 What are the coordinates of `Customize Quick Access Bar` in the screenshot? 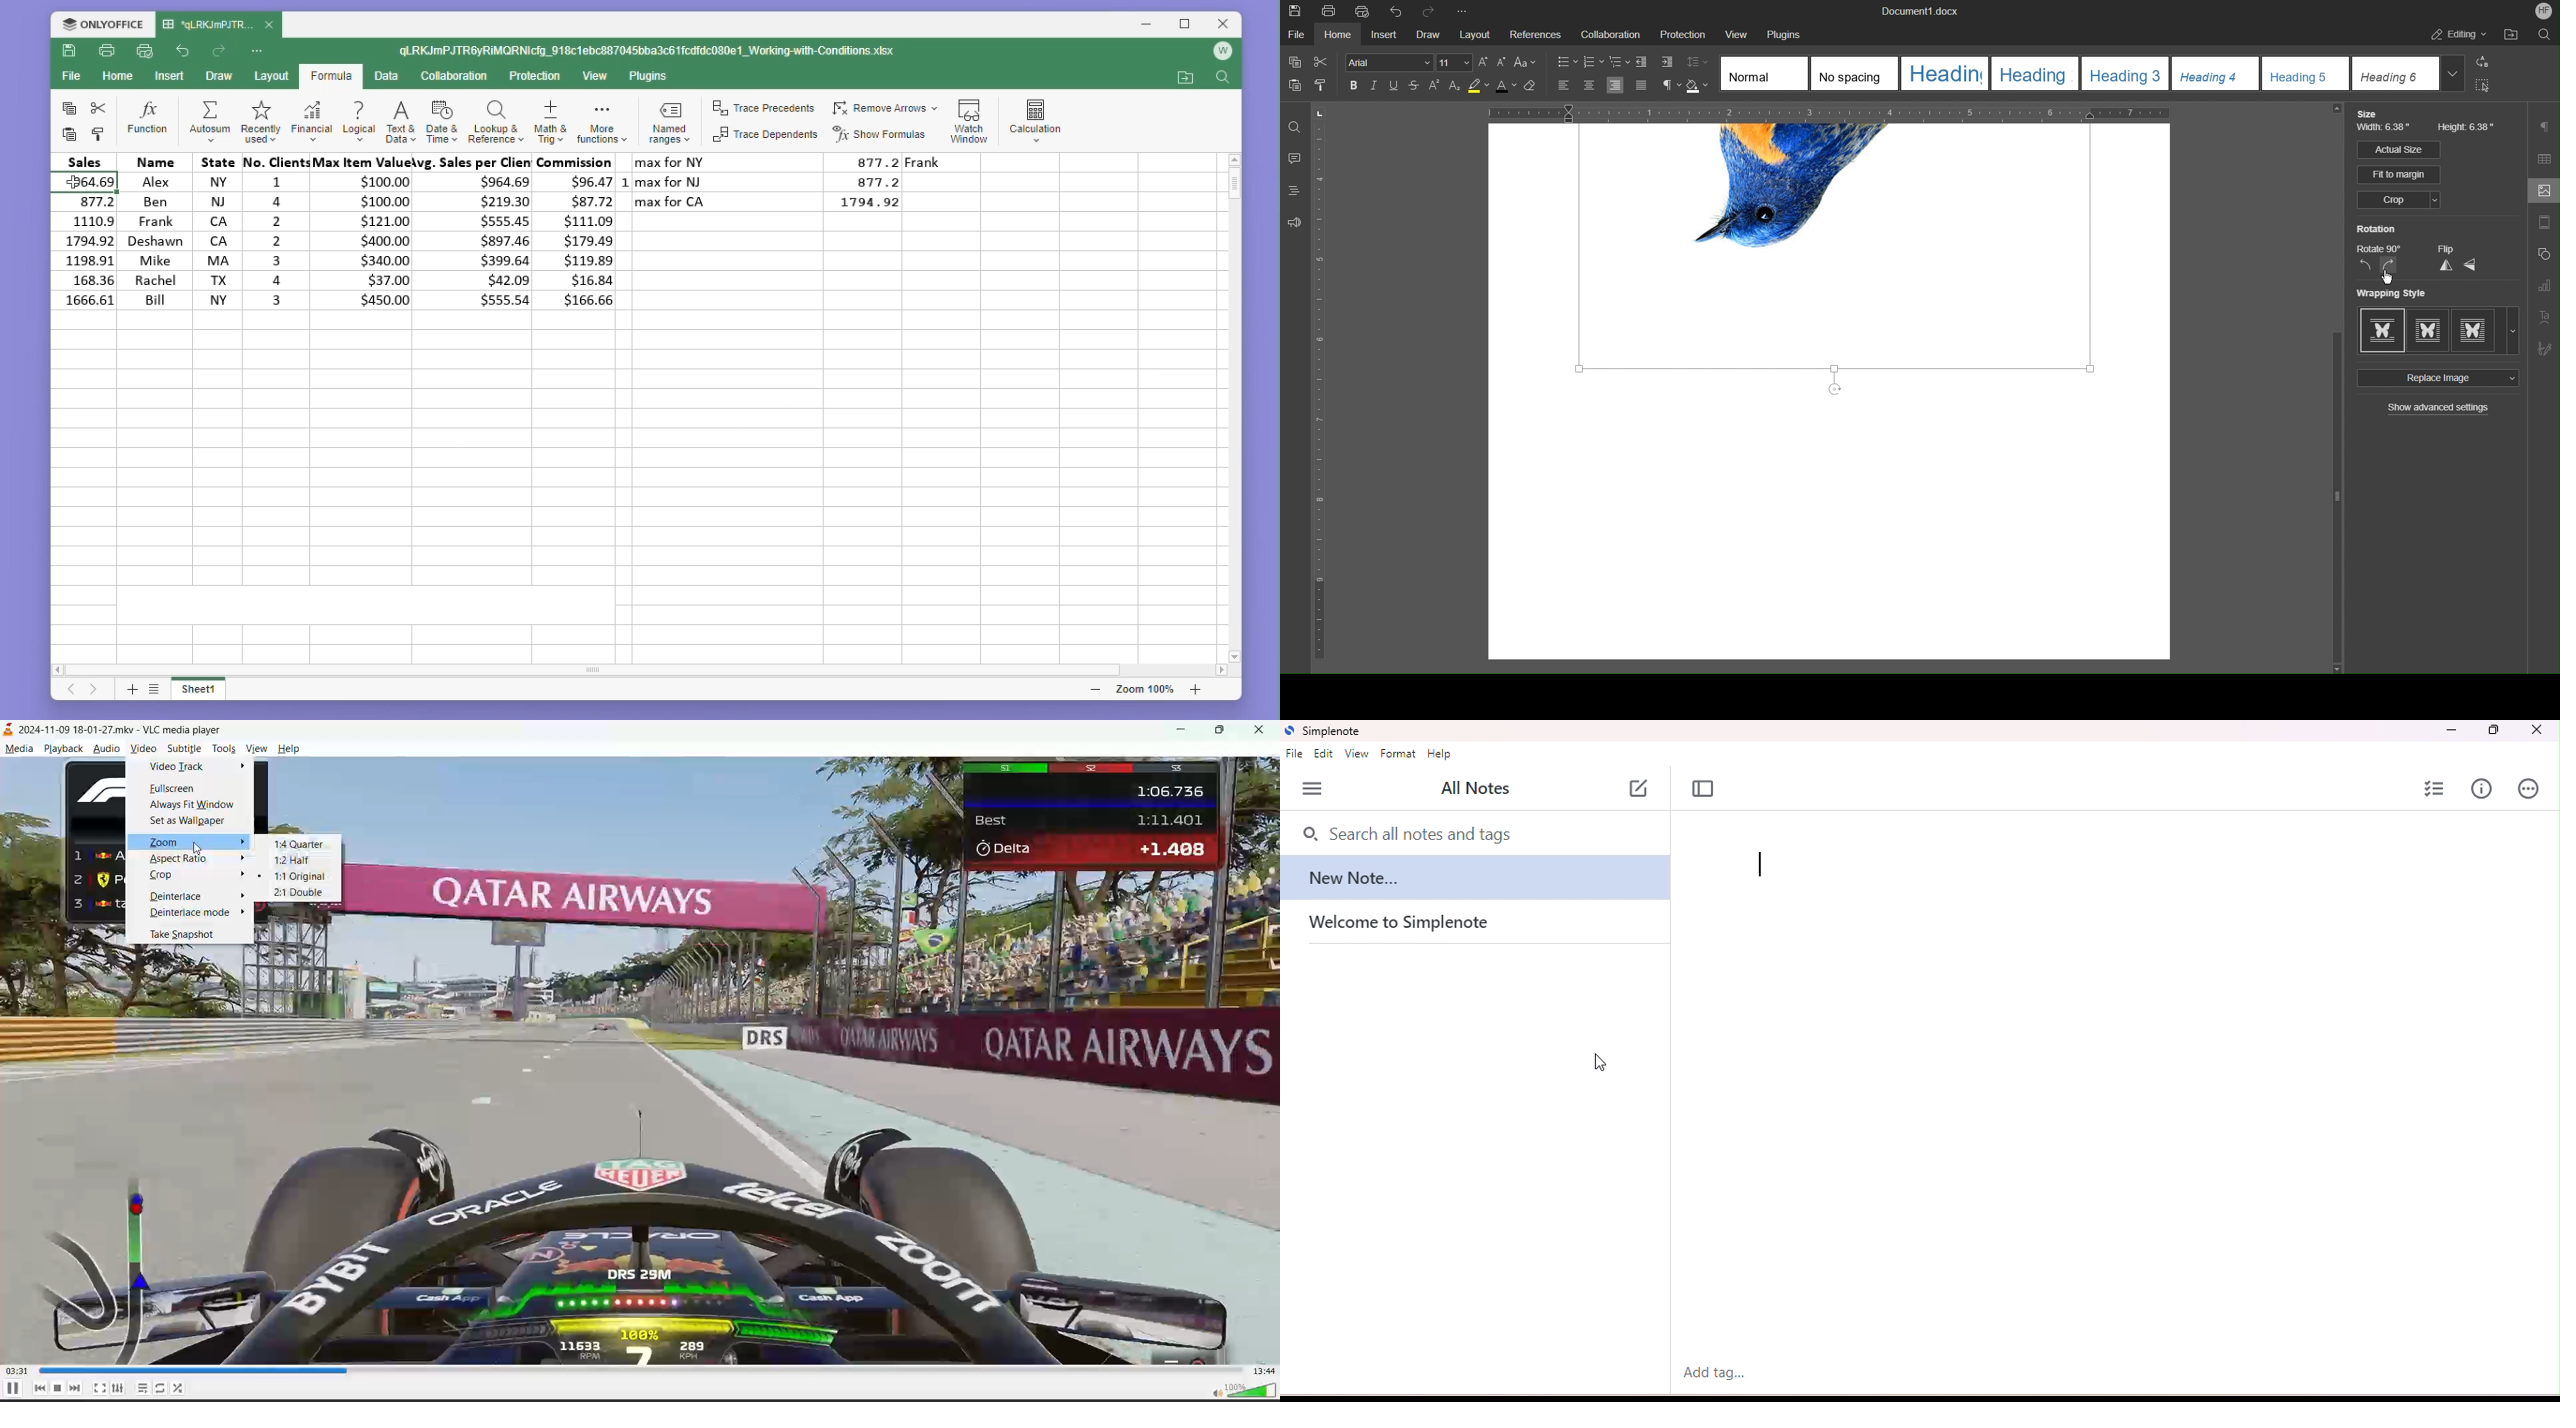 It's located at (1461, 9).